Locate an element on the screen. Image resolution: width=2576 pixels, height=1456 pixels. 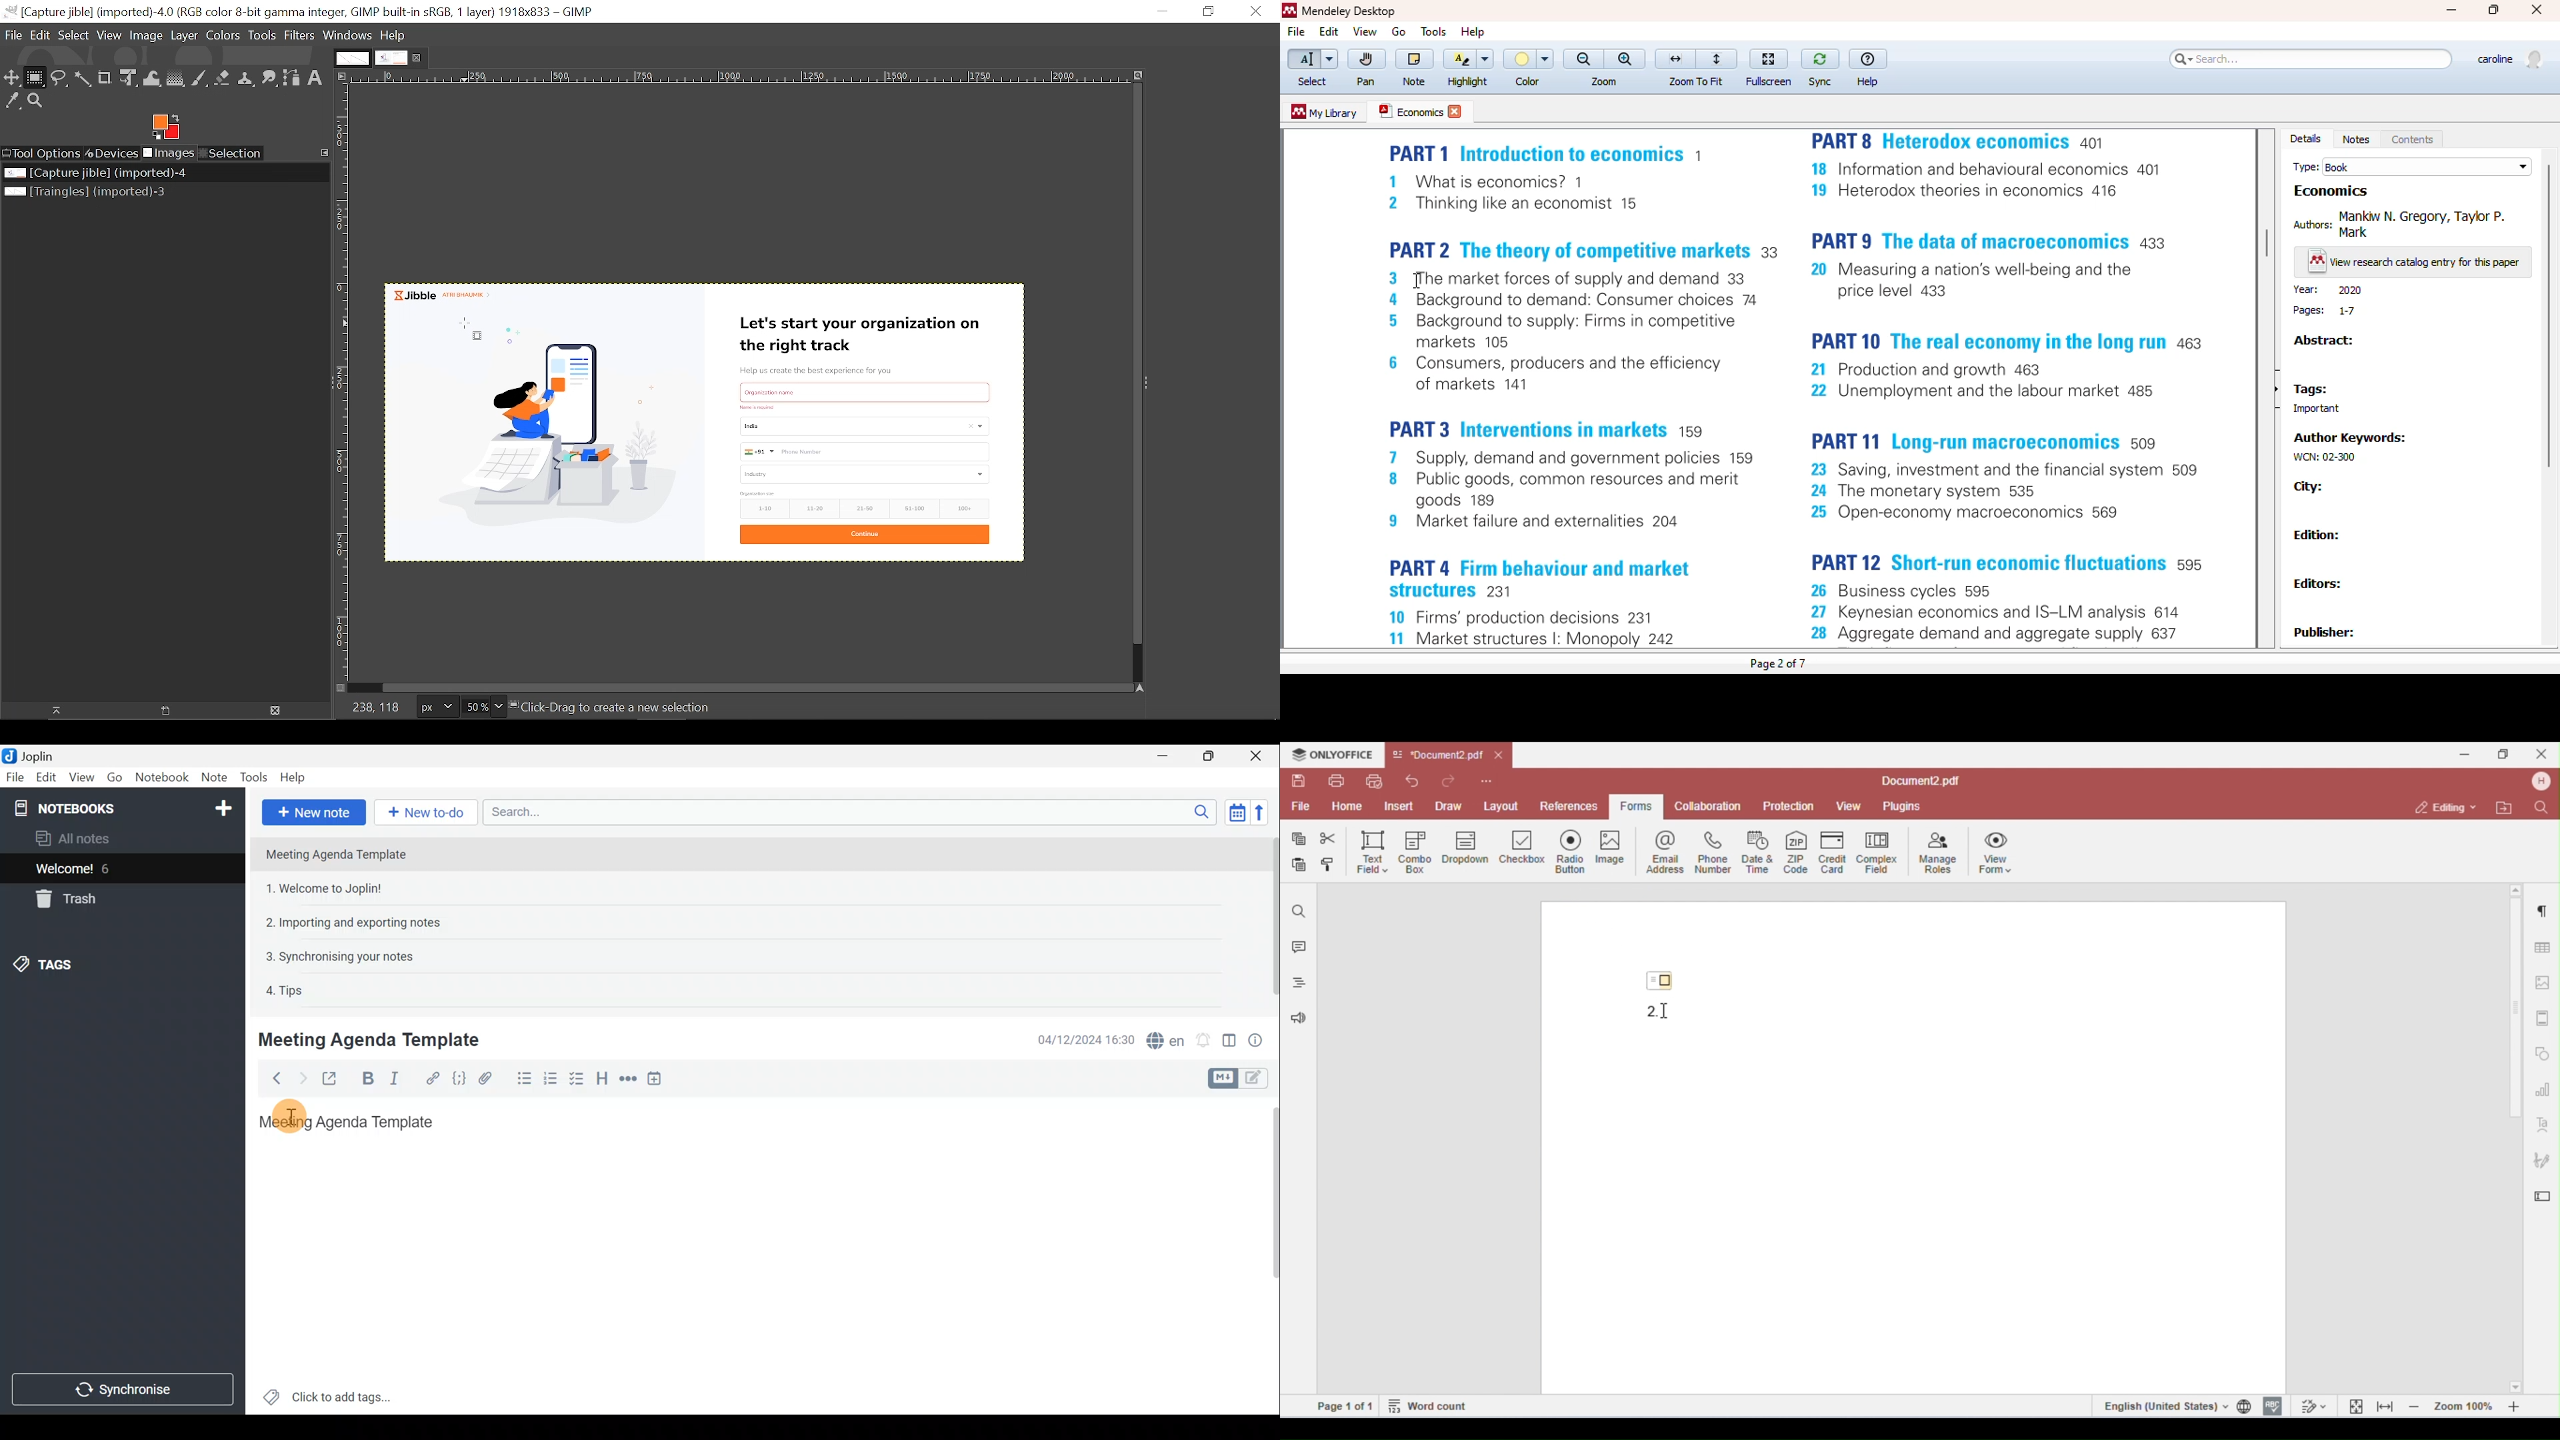
Mankiw N. Gregory, Taylor P. Mark is located at coordinates (2422, 221).